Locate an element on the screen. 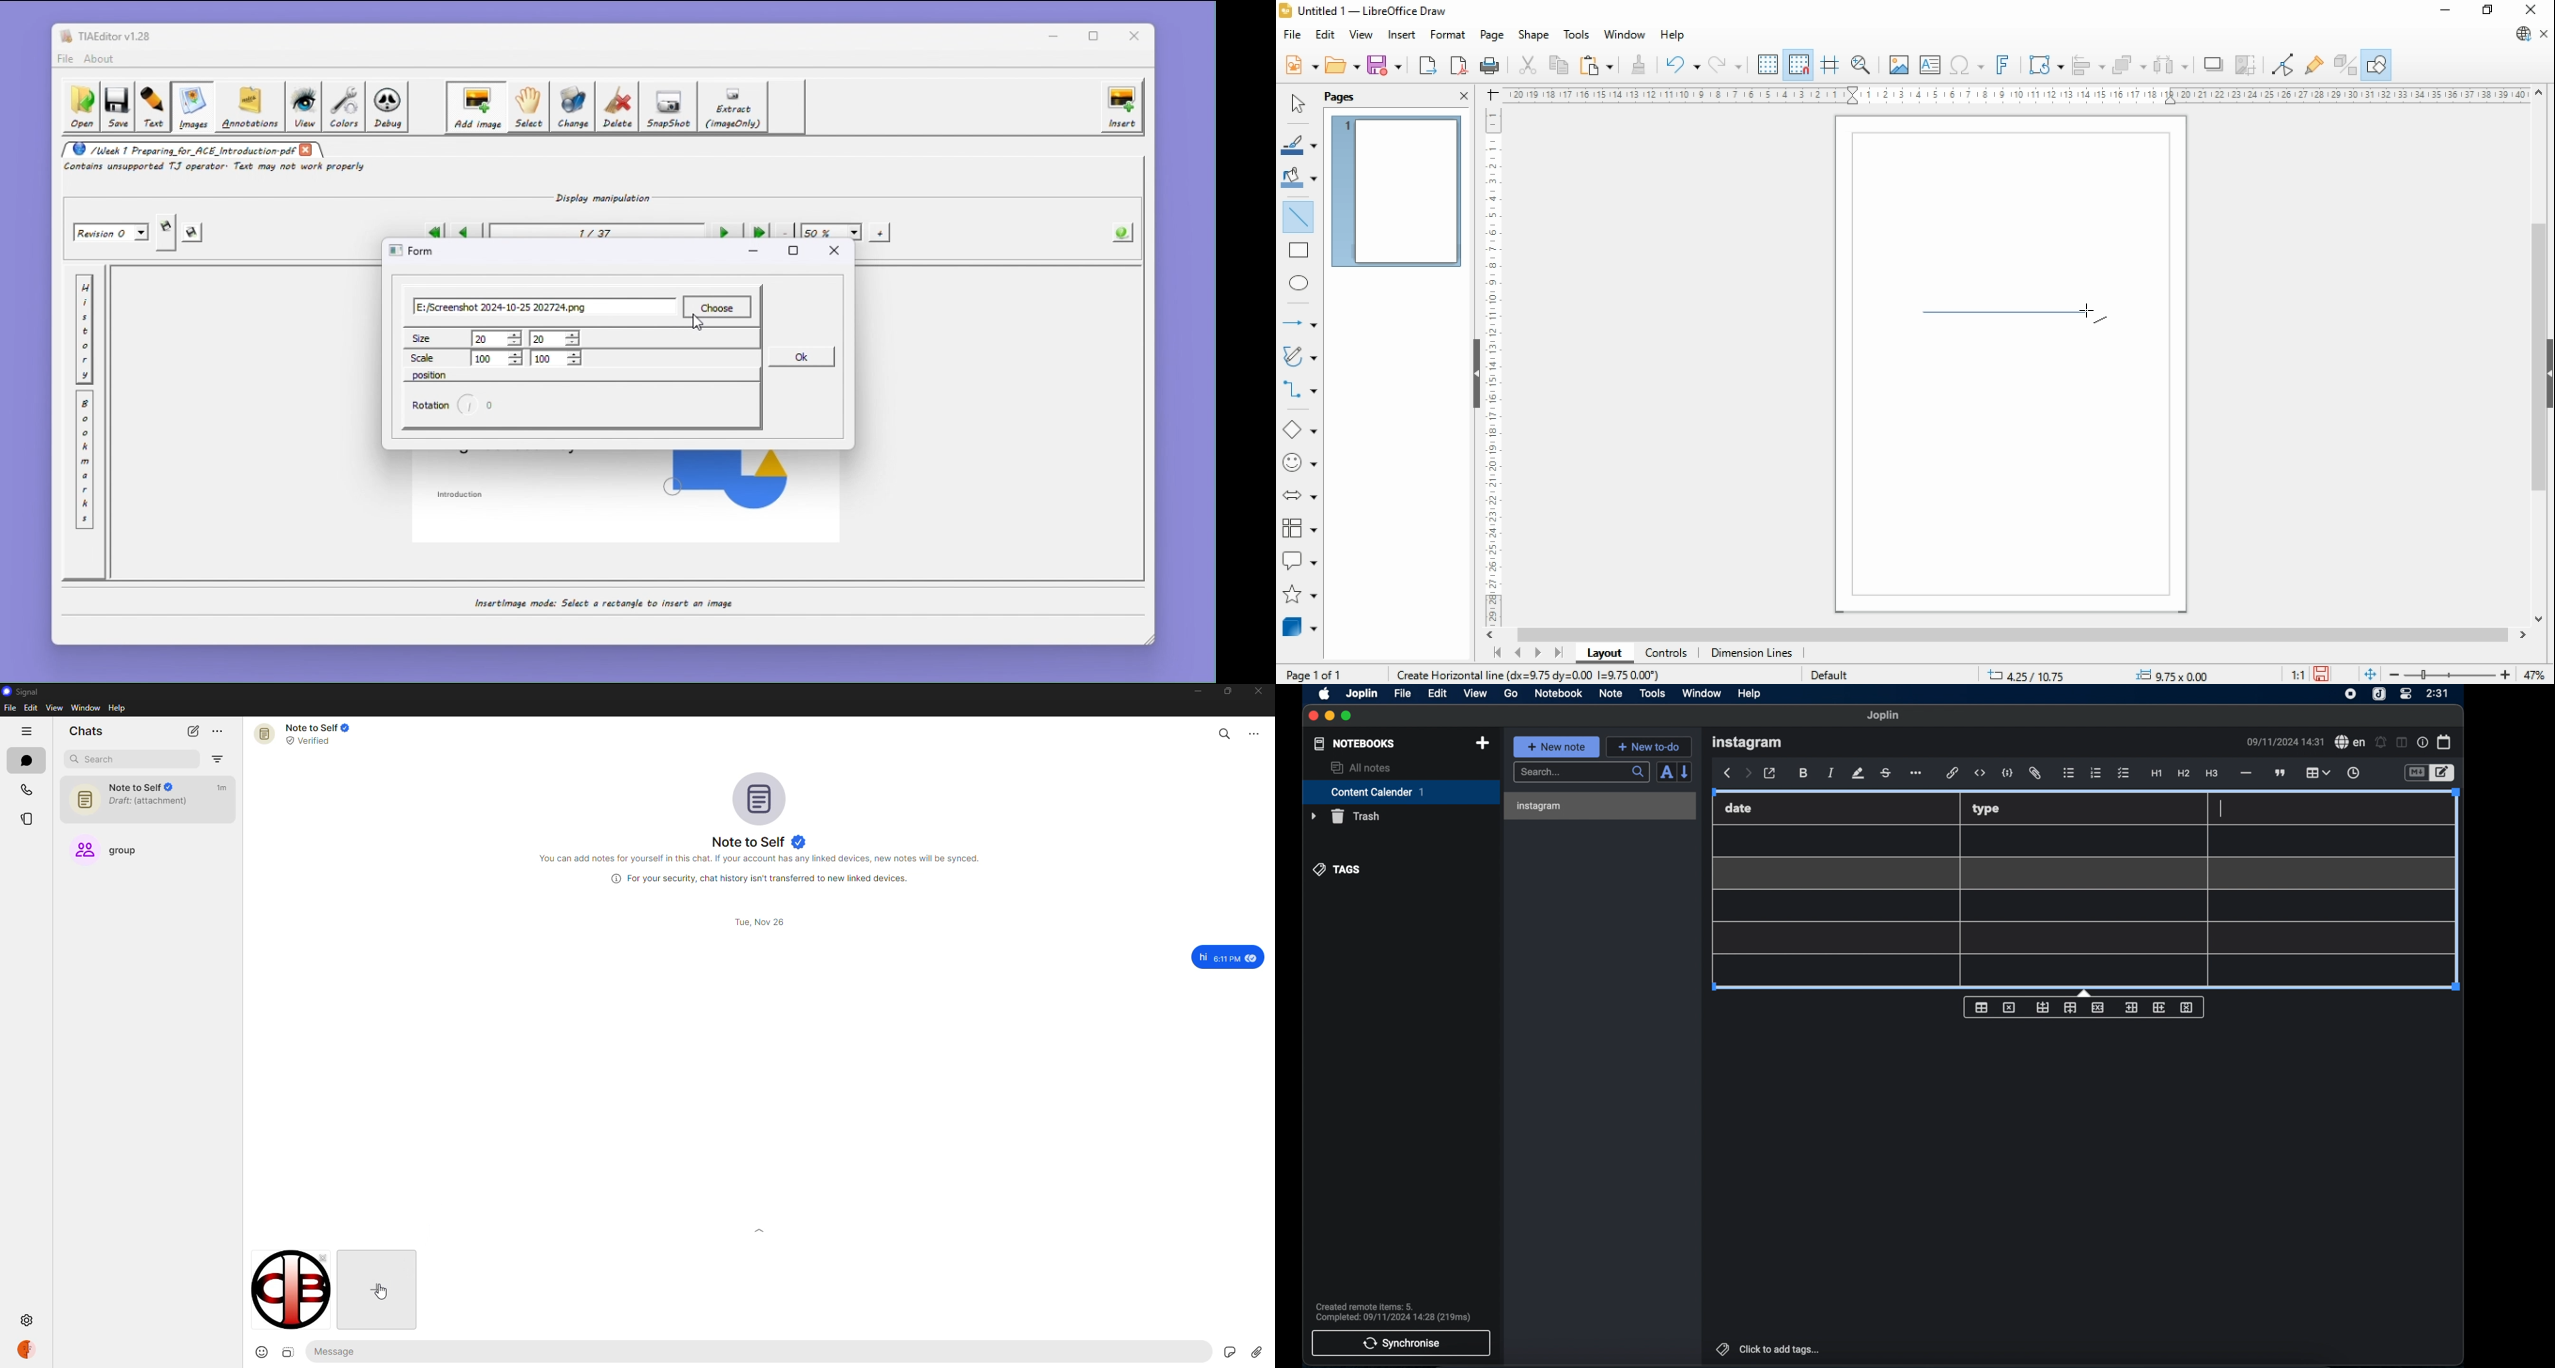 This screenshot has height=1372, width=2576. joplin is located at coordinates (1362, 694).